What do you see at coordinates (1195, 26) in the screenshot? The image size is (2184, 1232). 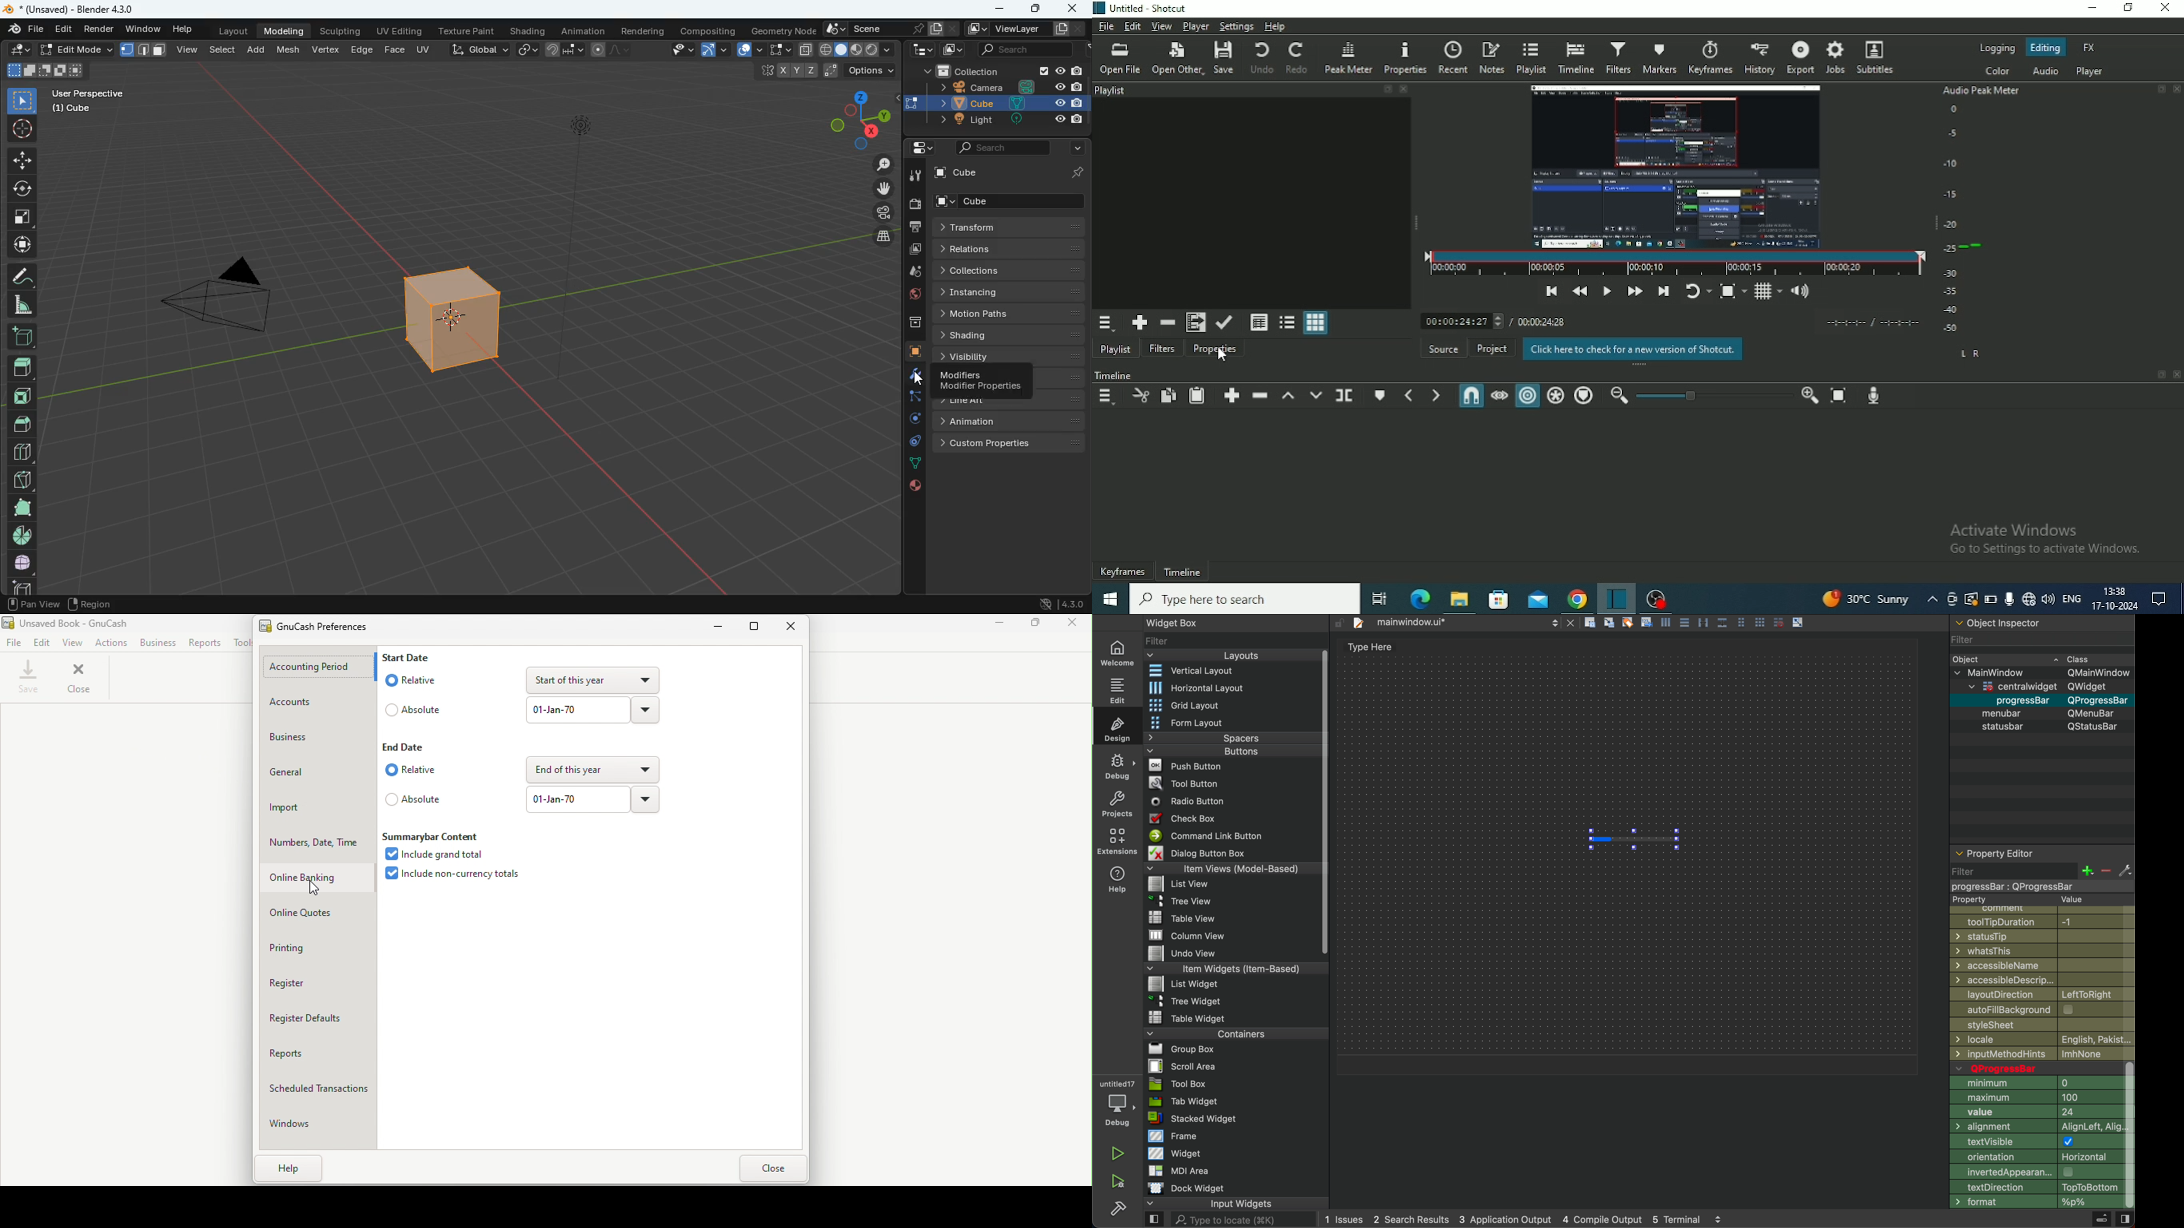 I see `Player` at bounding box center [1195, 26].